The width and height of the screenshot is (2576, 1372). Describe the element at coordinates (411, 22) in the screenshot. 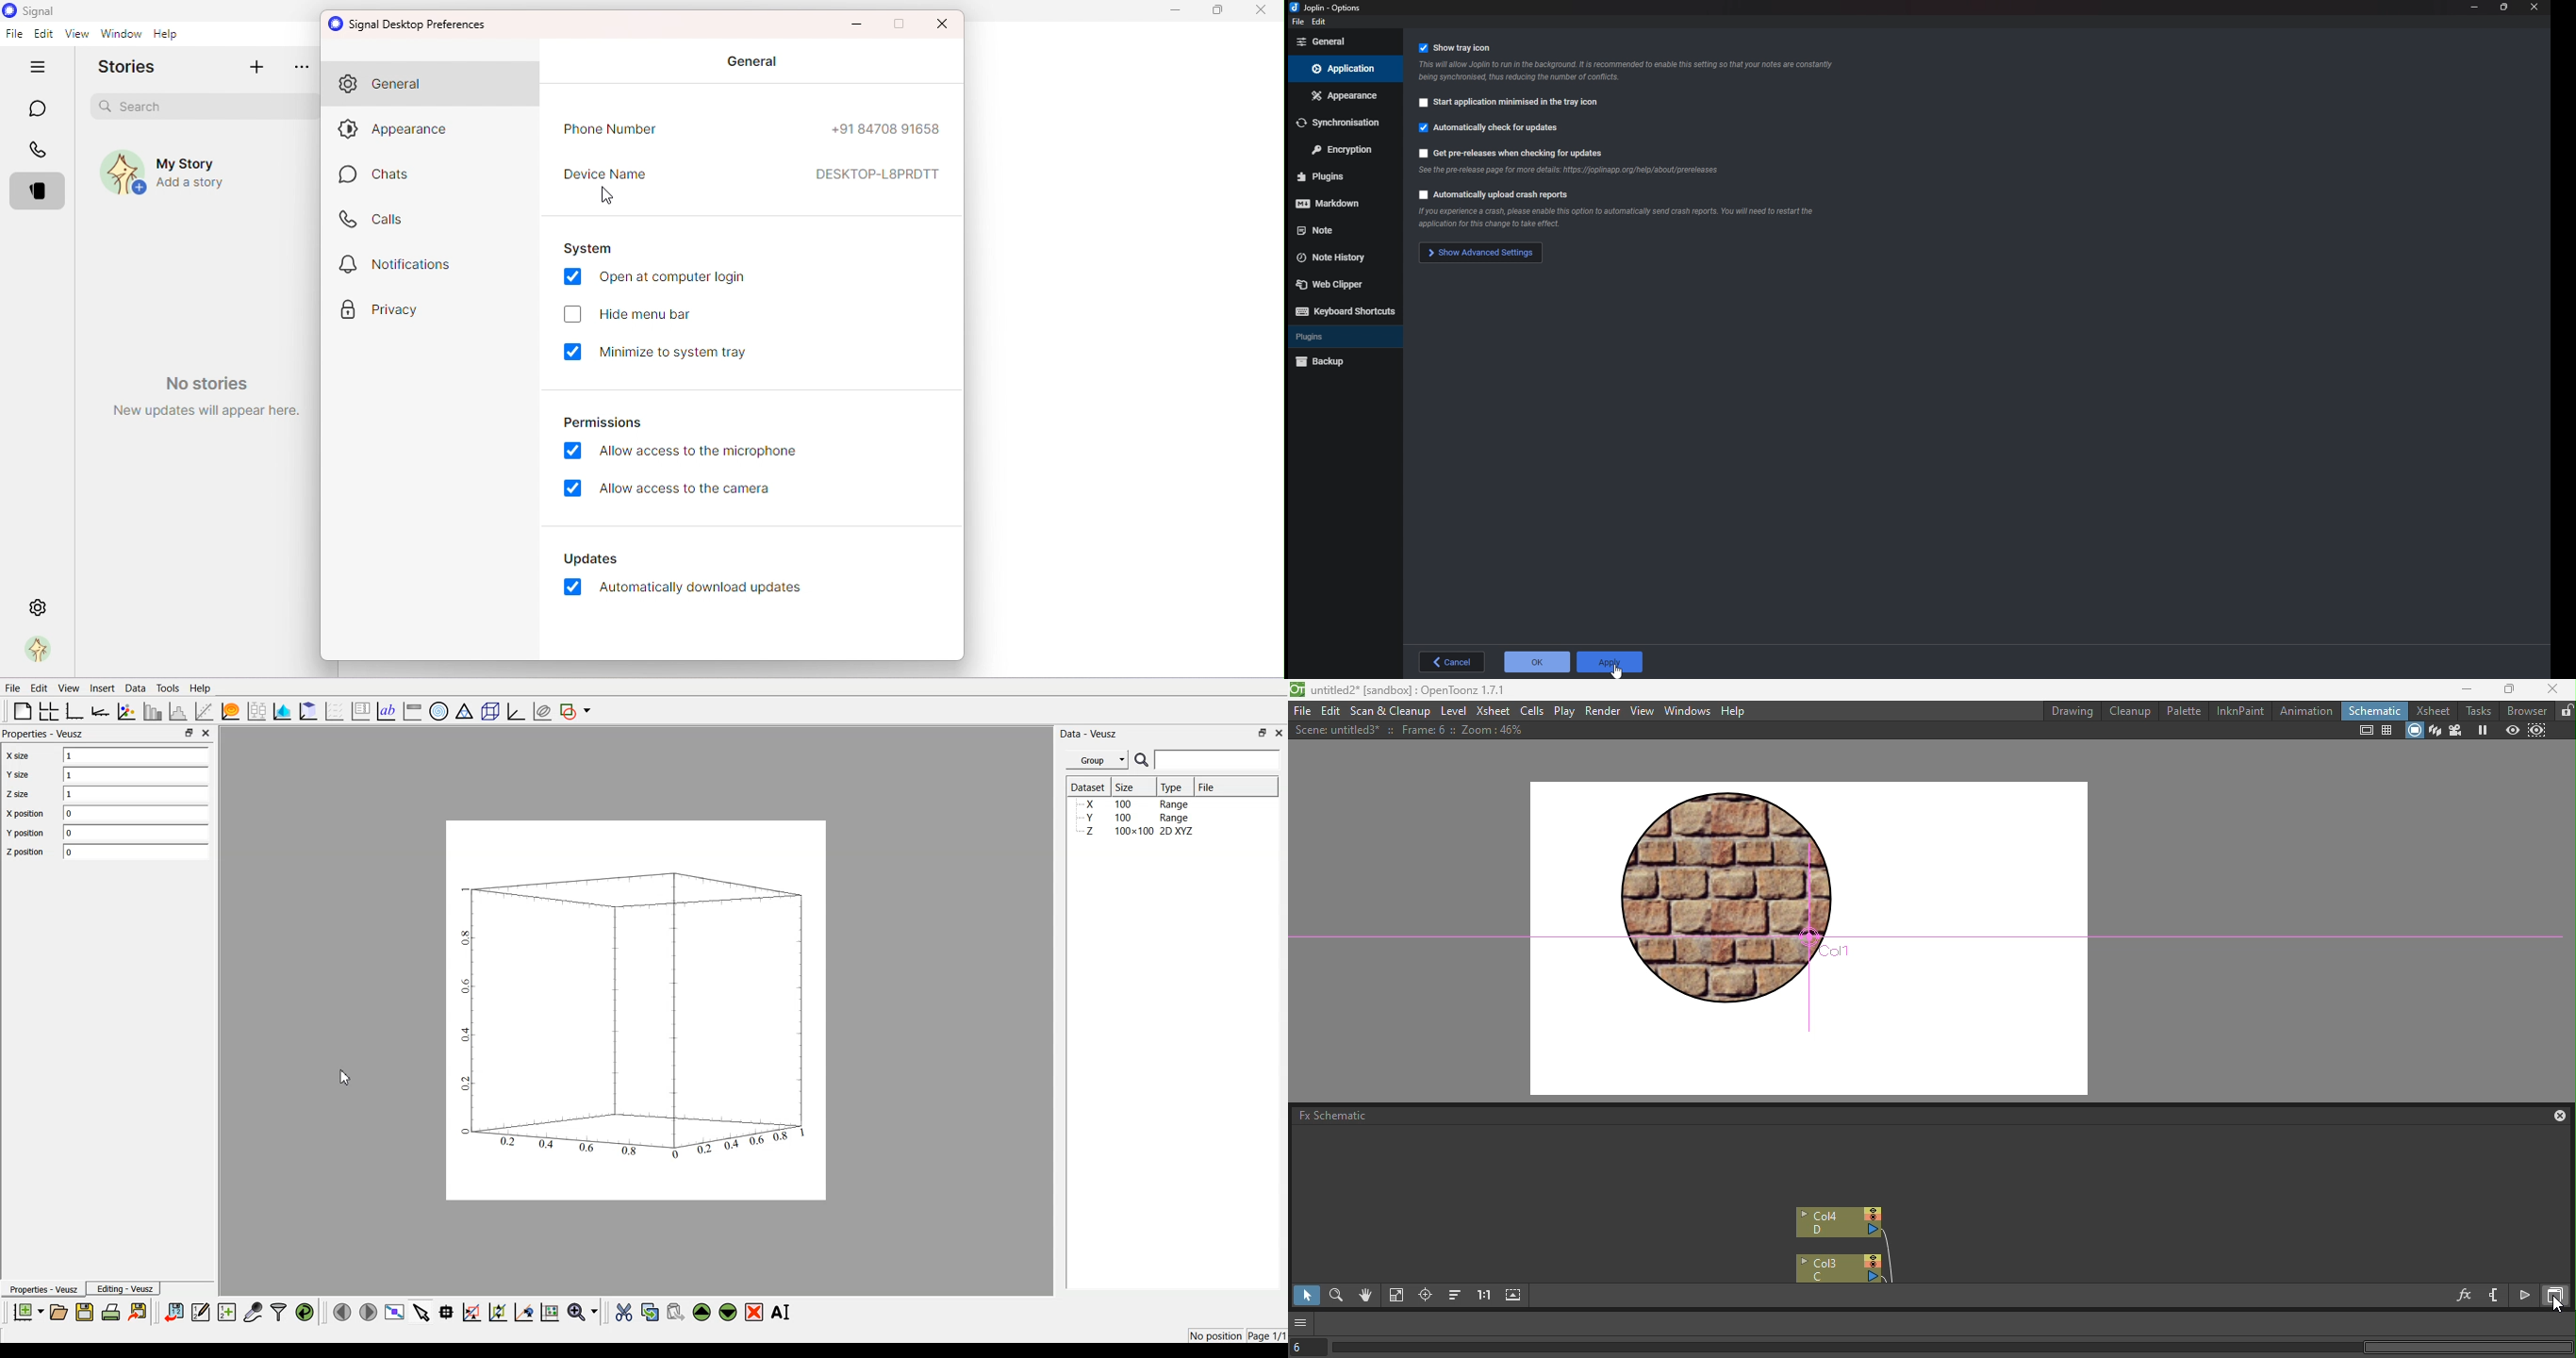

I see `Signal desktop preferences` at that location.